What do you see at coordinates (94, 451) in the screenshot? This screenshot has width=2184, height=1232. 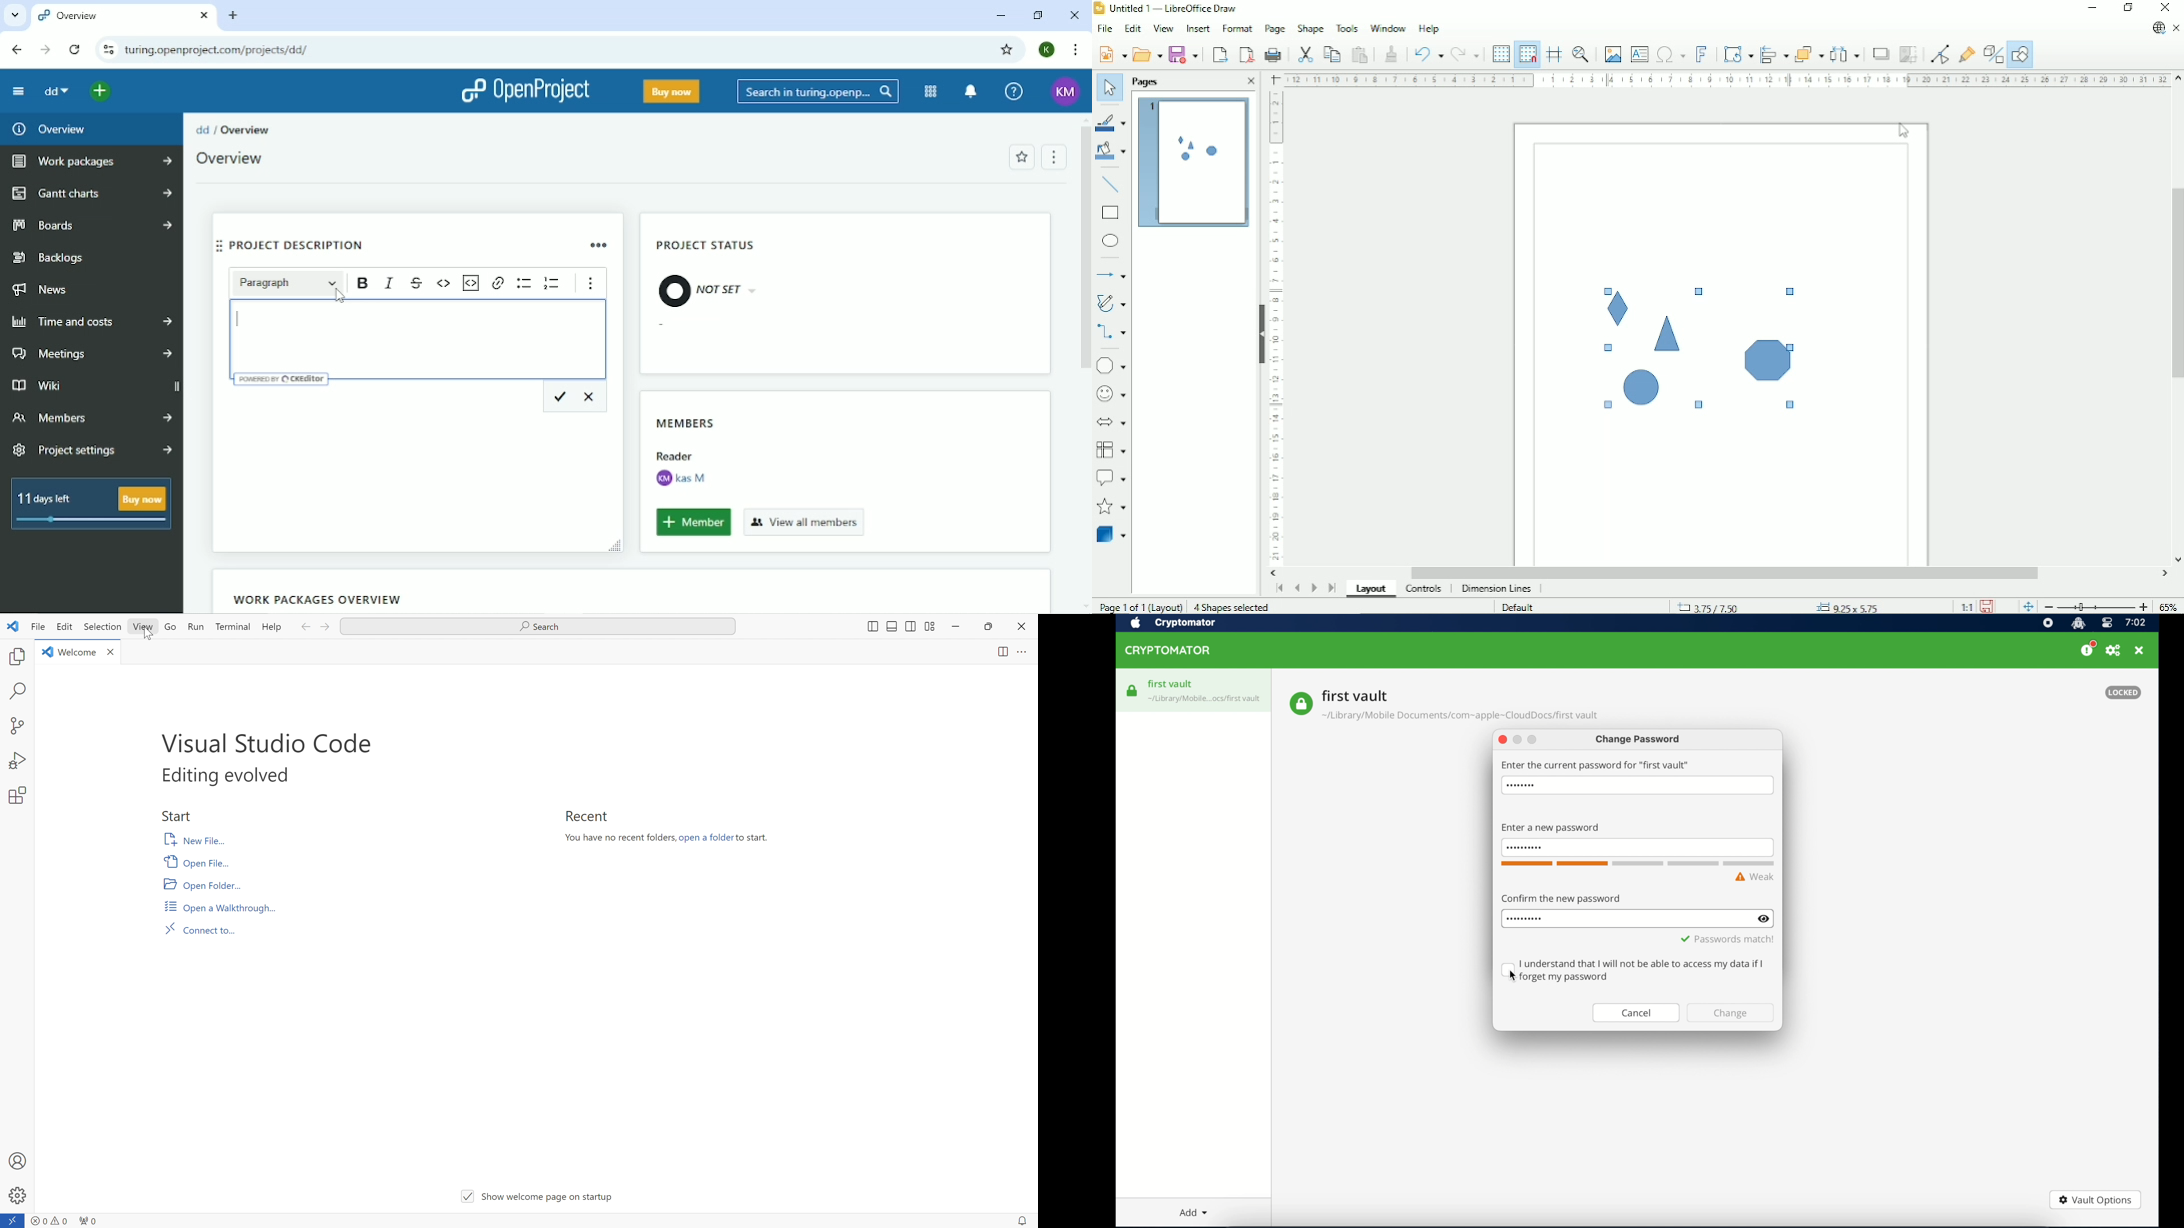 I see `Project settings` at bounding box center [94, 451].